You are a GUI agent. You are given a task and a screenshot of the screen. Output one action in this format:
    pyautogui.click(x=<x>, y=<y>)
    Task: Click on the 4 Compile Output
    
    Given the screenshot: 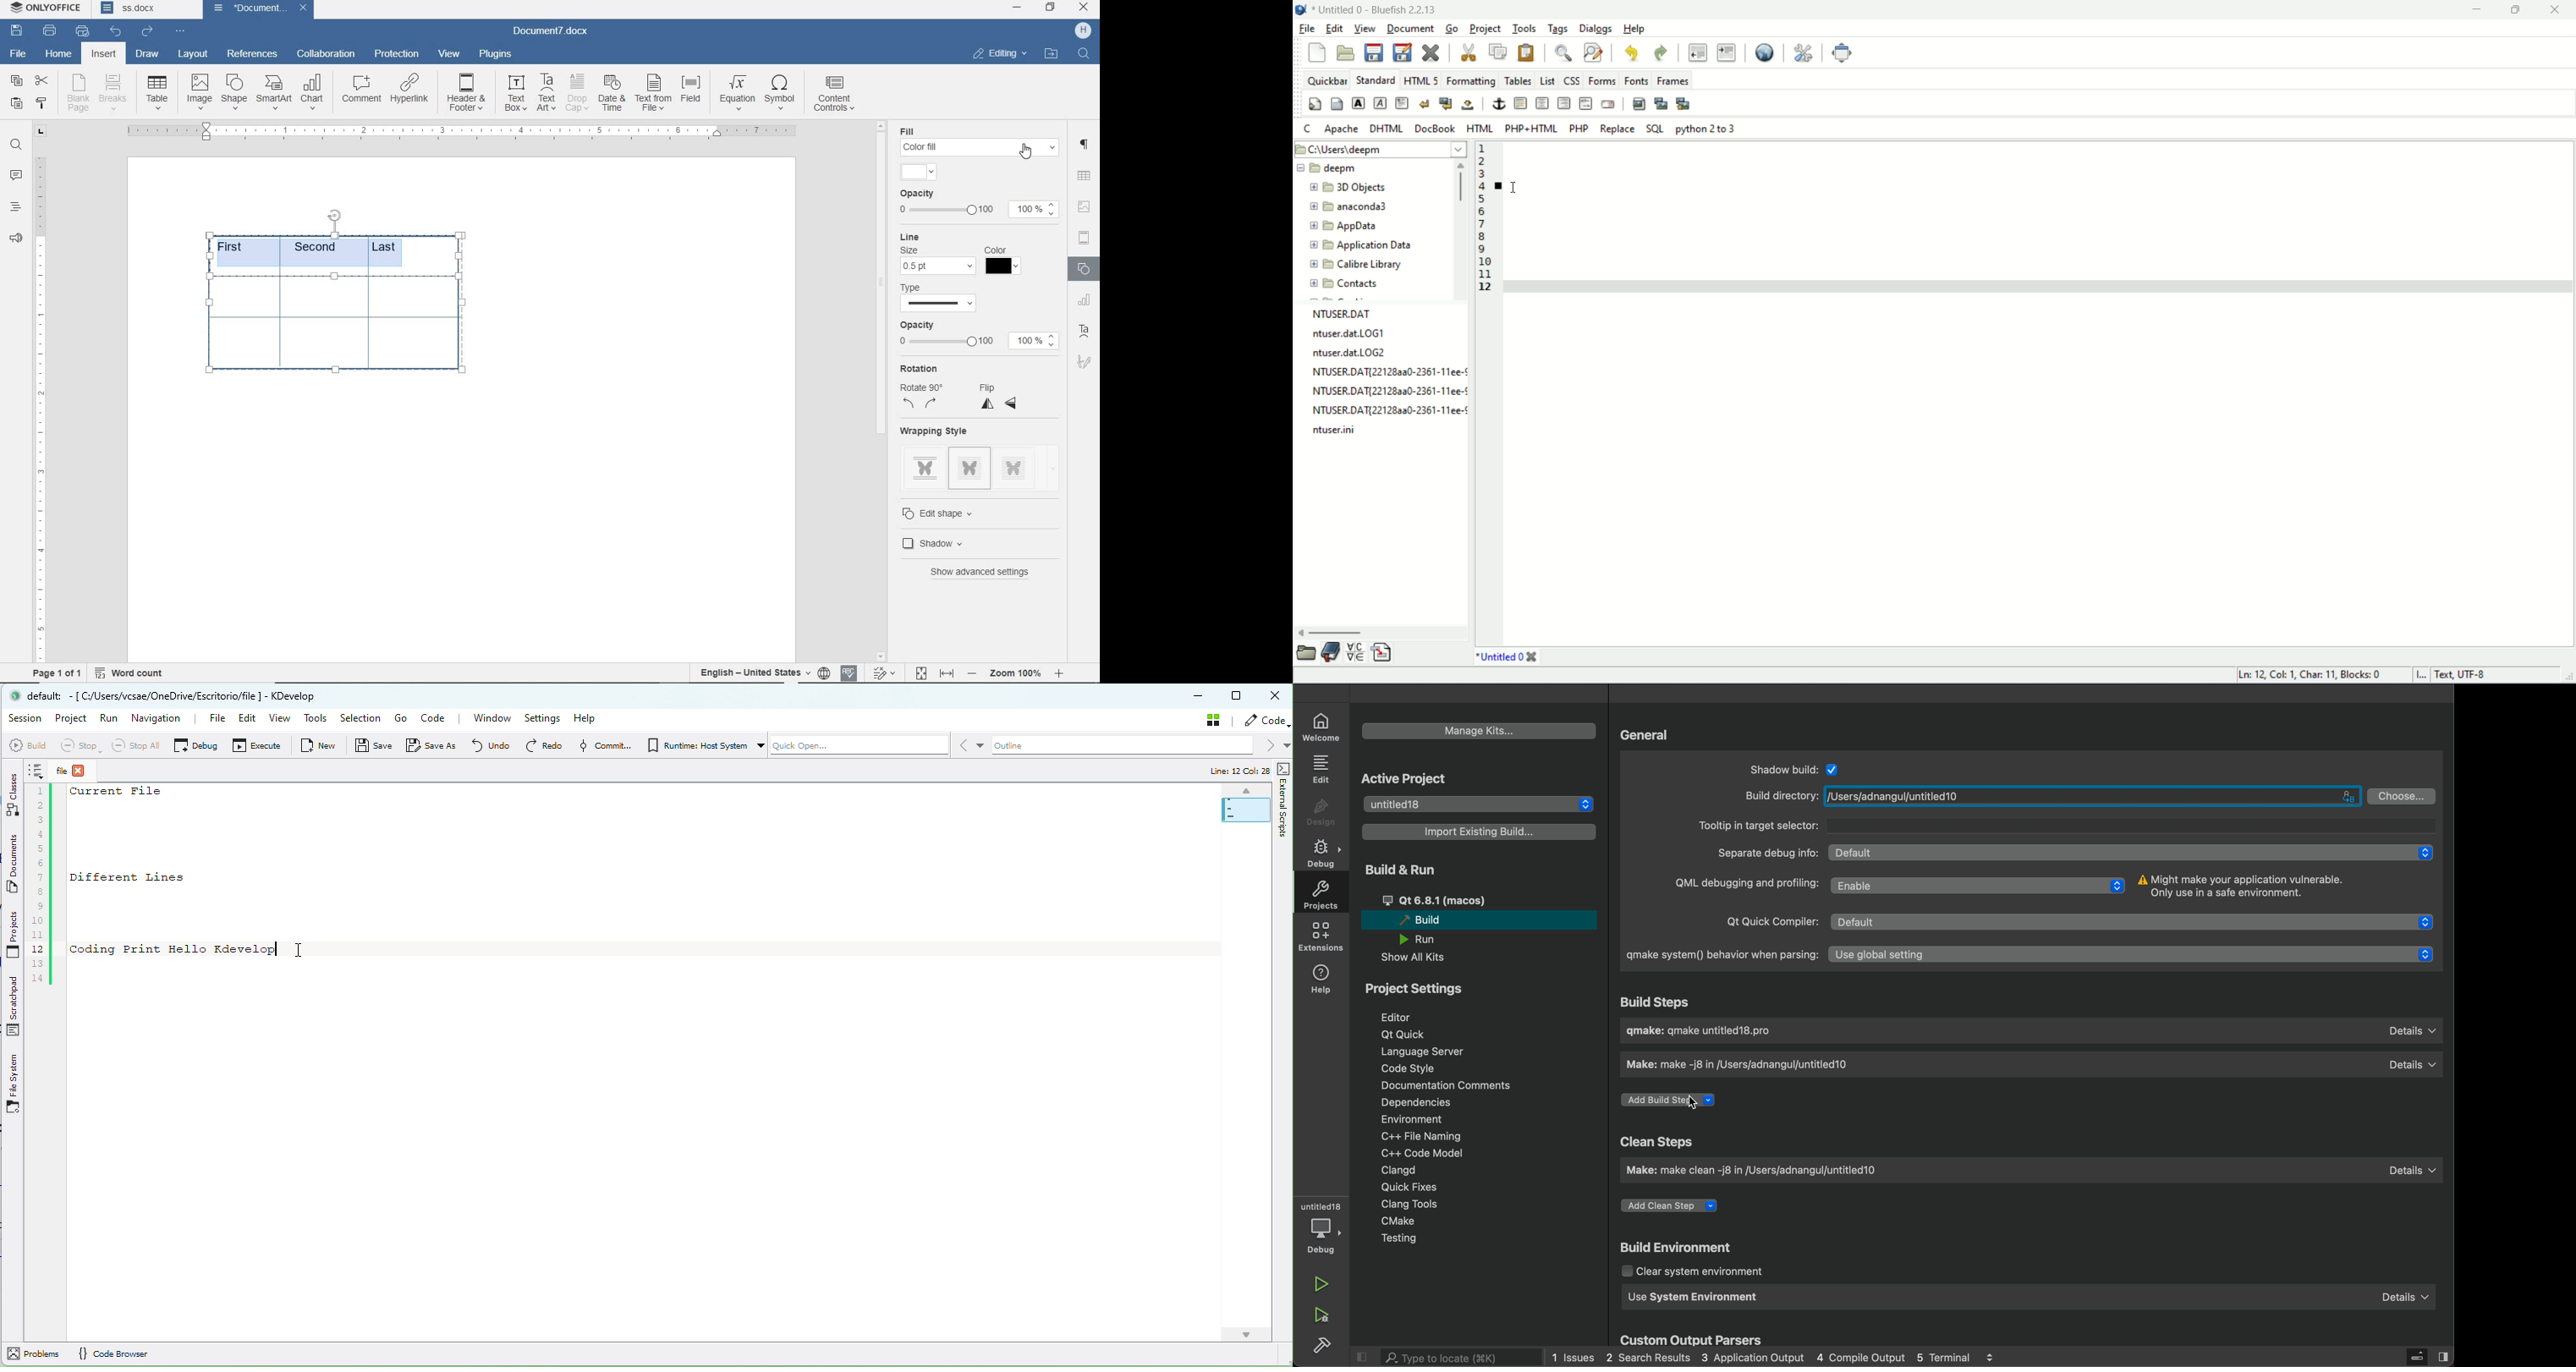 What is the action you would take?
    pyautogui.click(x=1860, y=1356)
    